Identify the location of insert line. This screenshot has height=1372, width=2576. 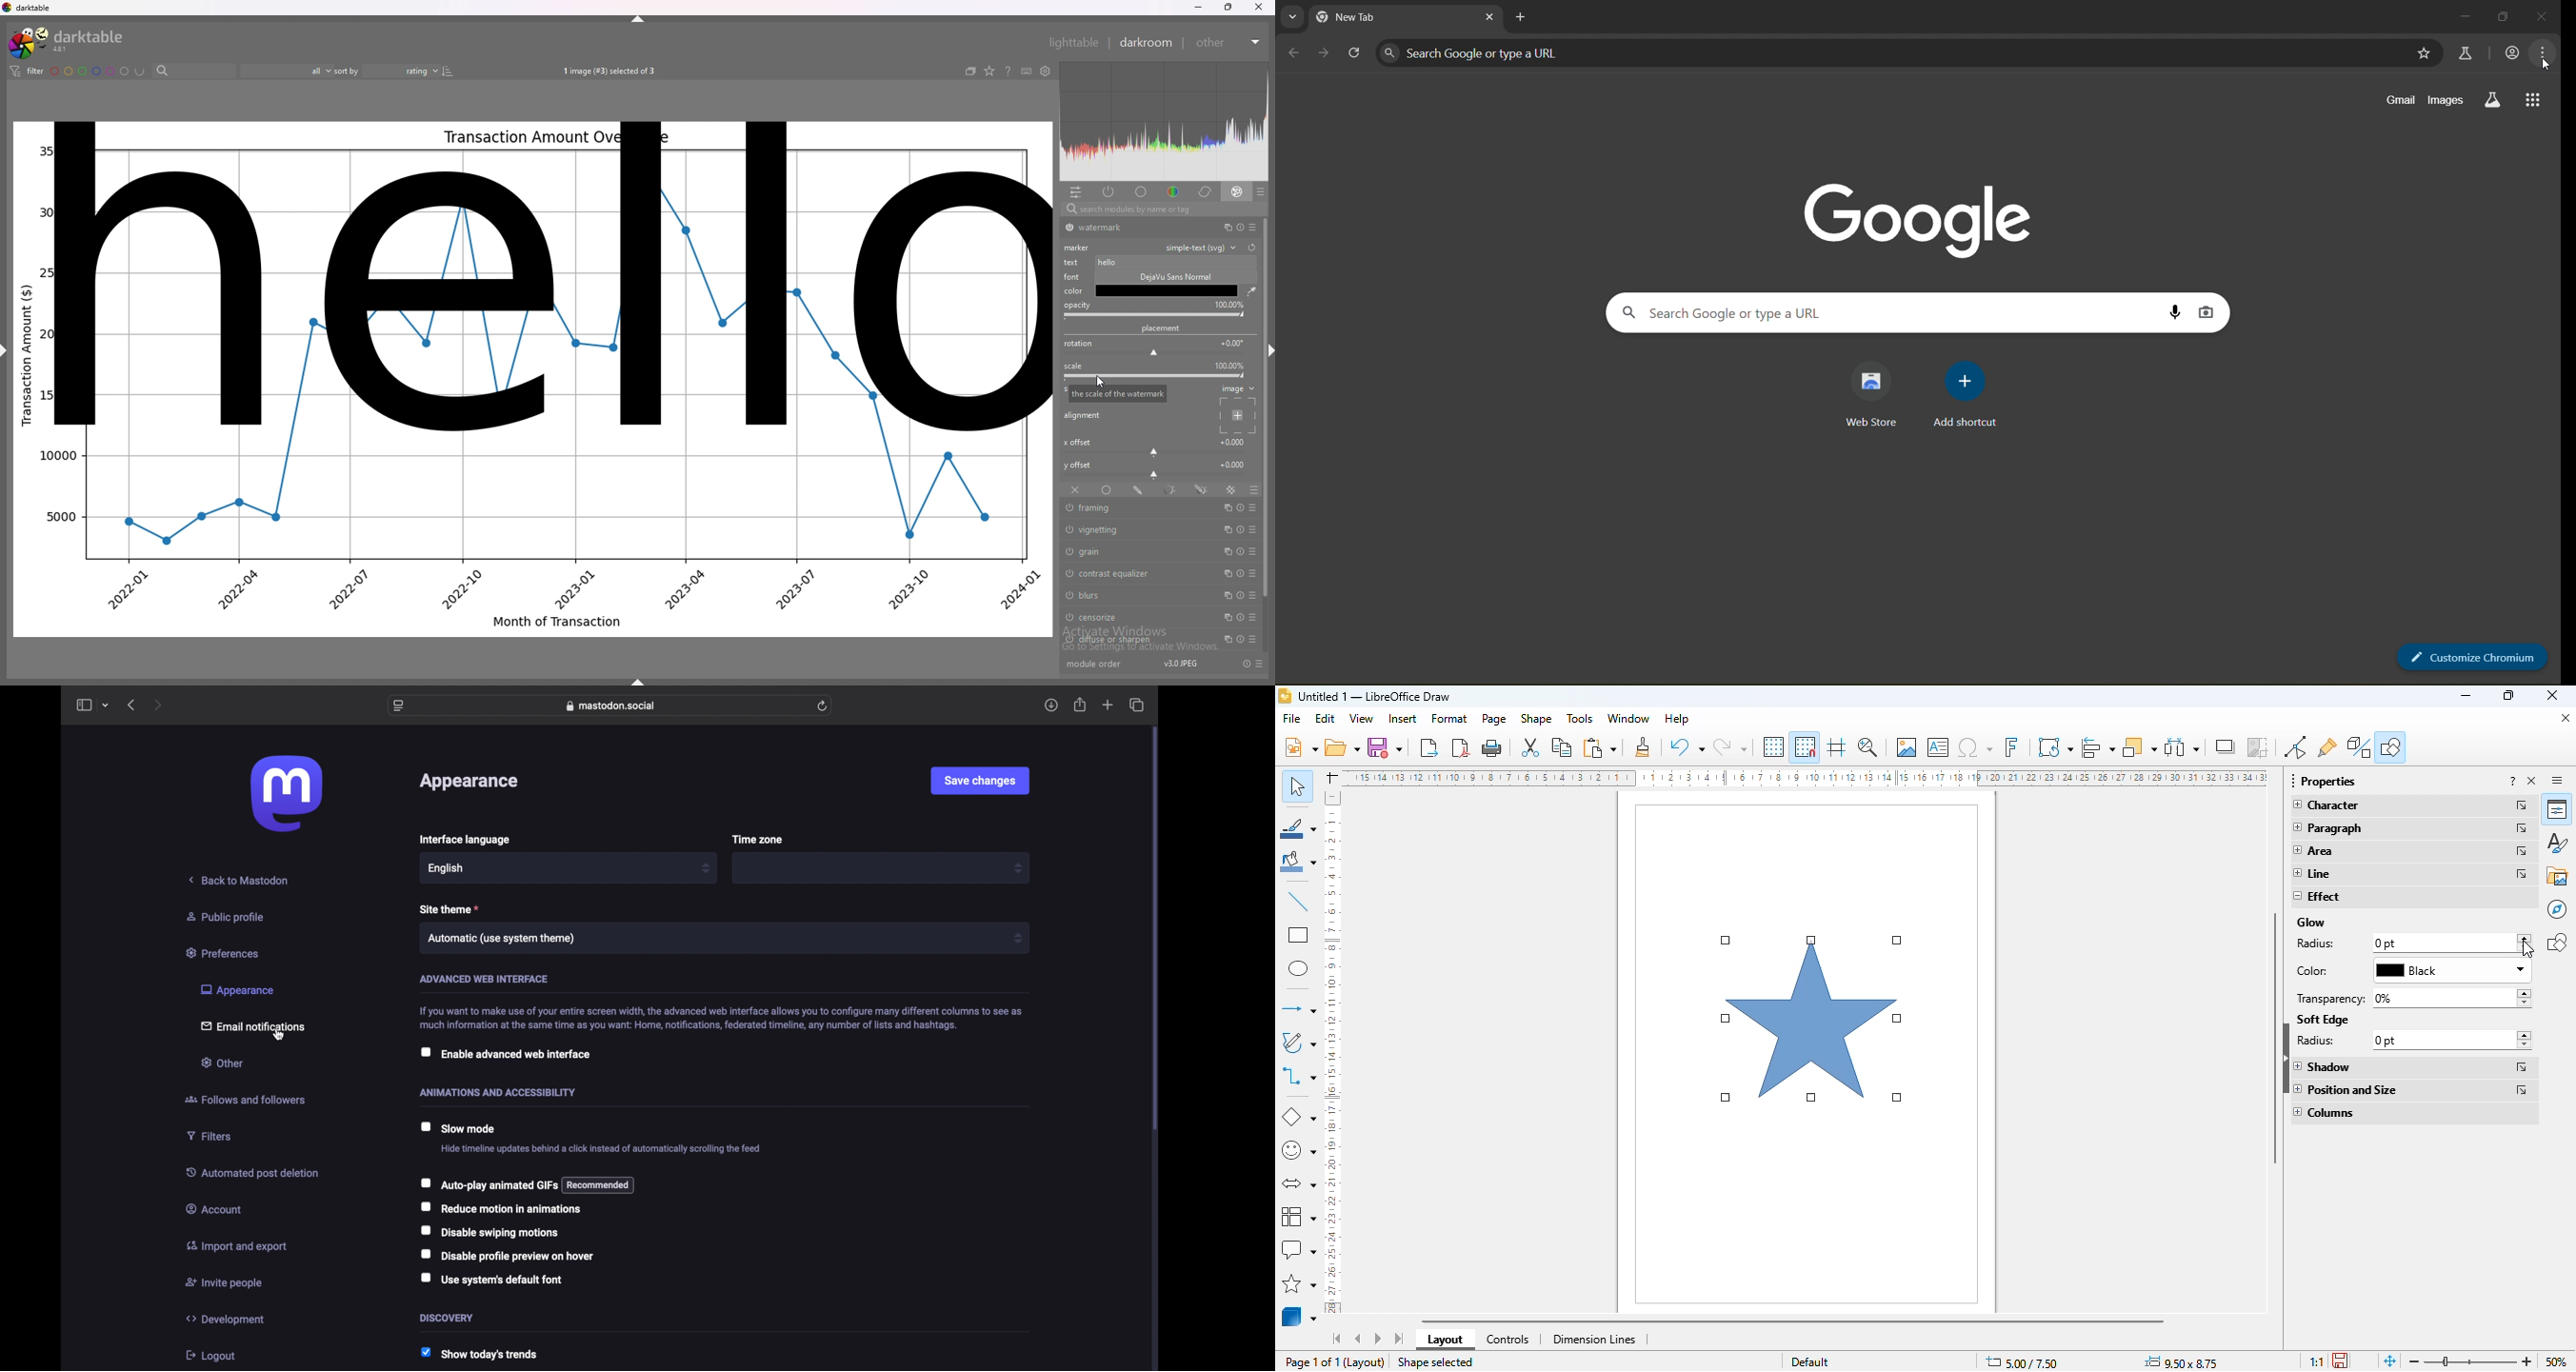
(1298, 903).